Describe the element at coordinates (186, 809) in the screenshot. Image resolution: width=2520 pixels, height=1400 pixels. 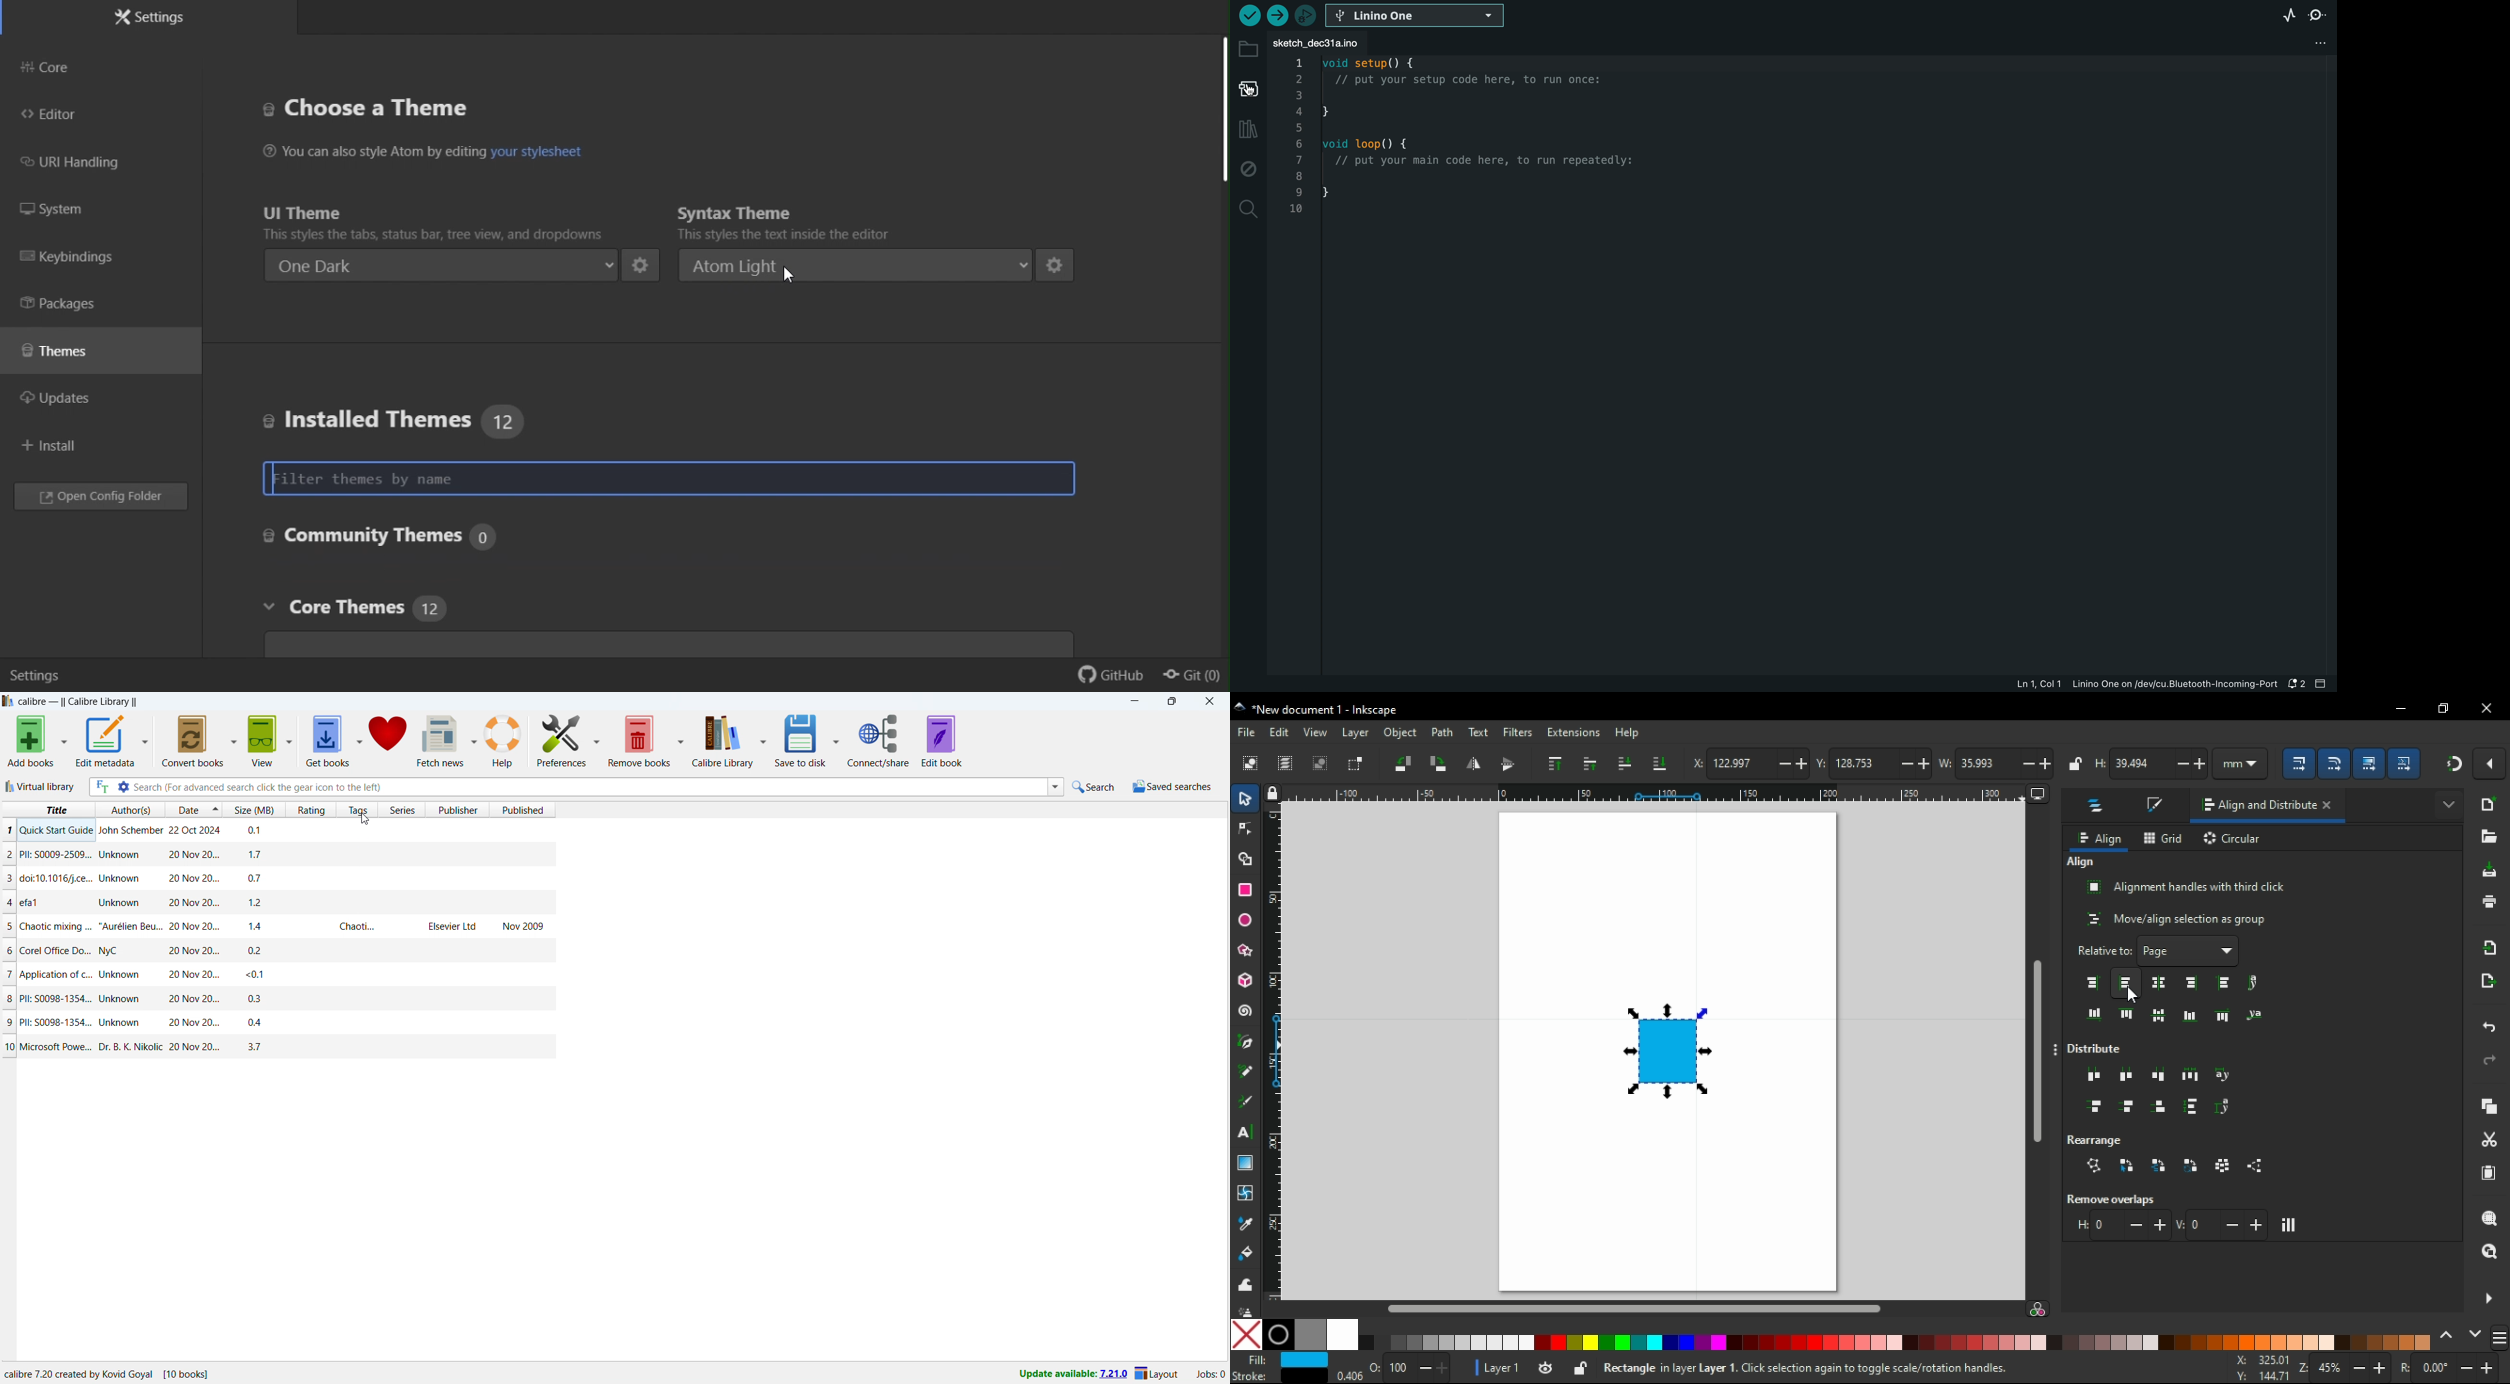
I see `sort by date` at that location.